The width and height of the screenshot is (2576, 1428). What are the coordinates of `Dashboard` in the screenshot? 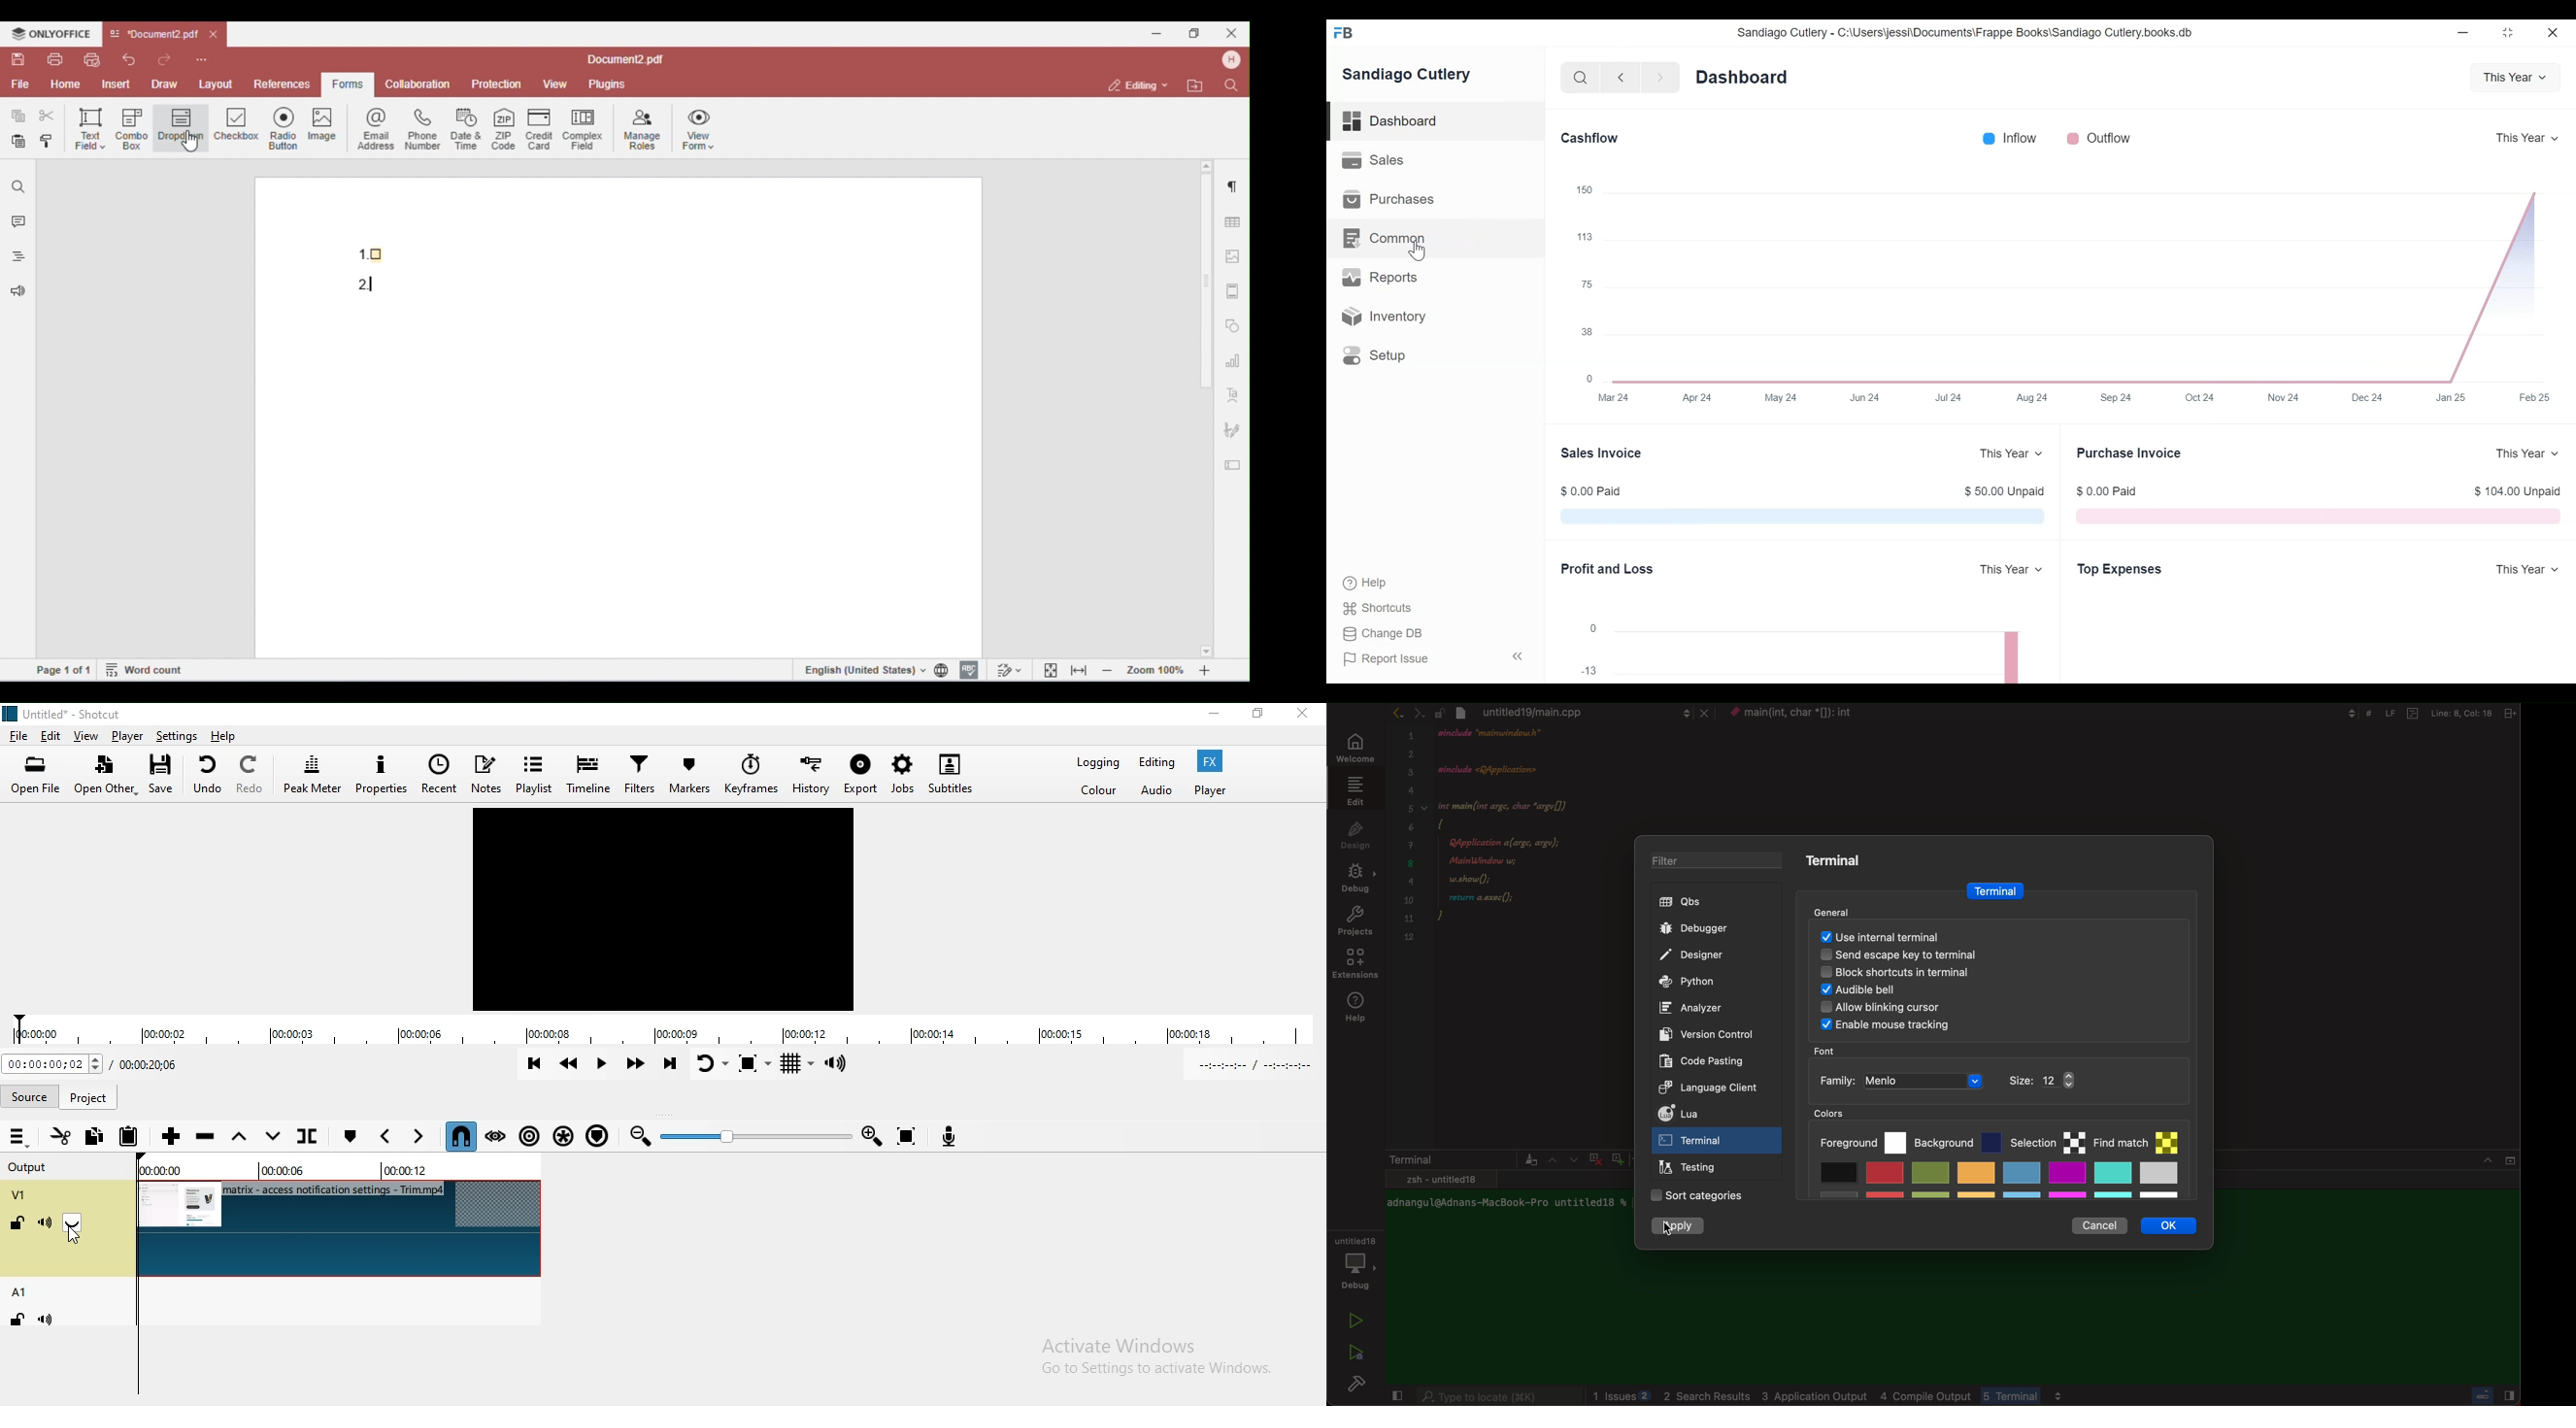 It's located at (1743, 76).